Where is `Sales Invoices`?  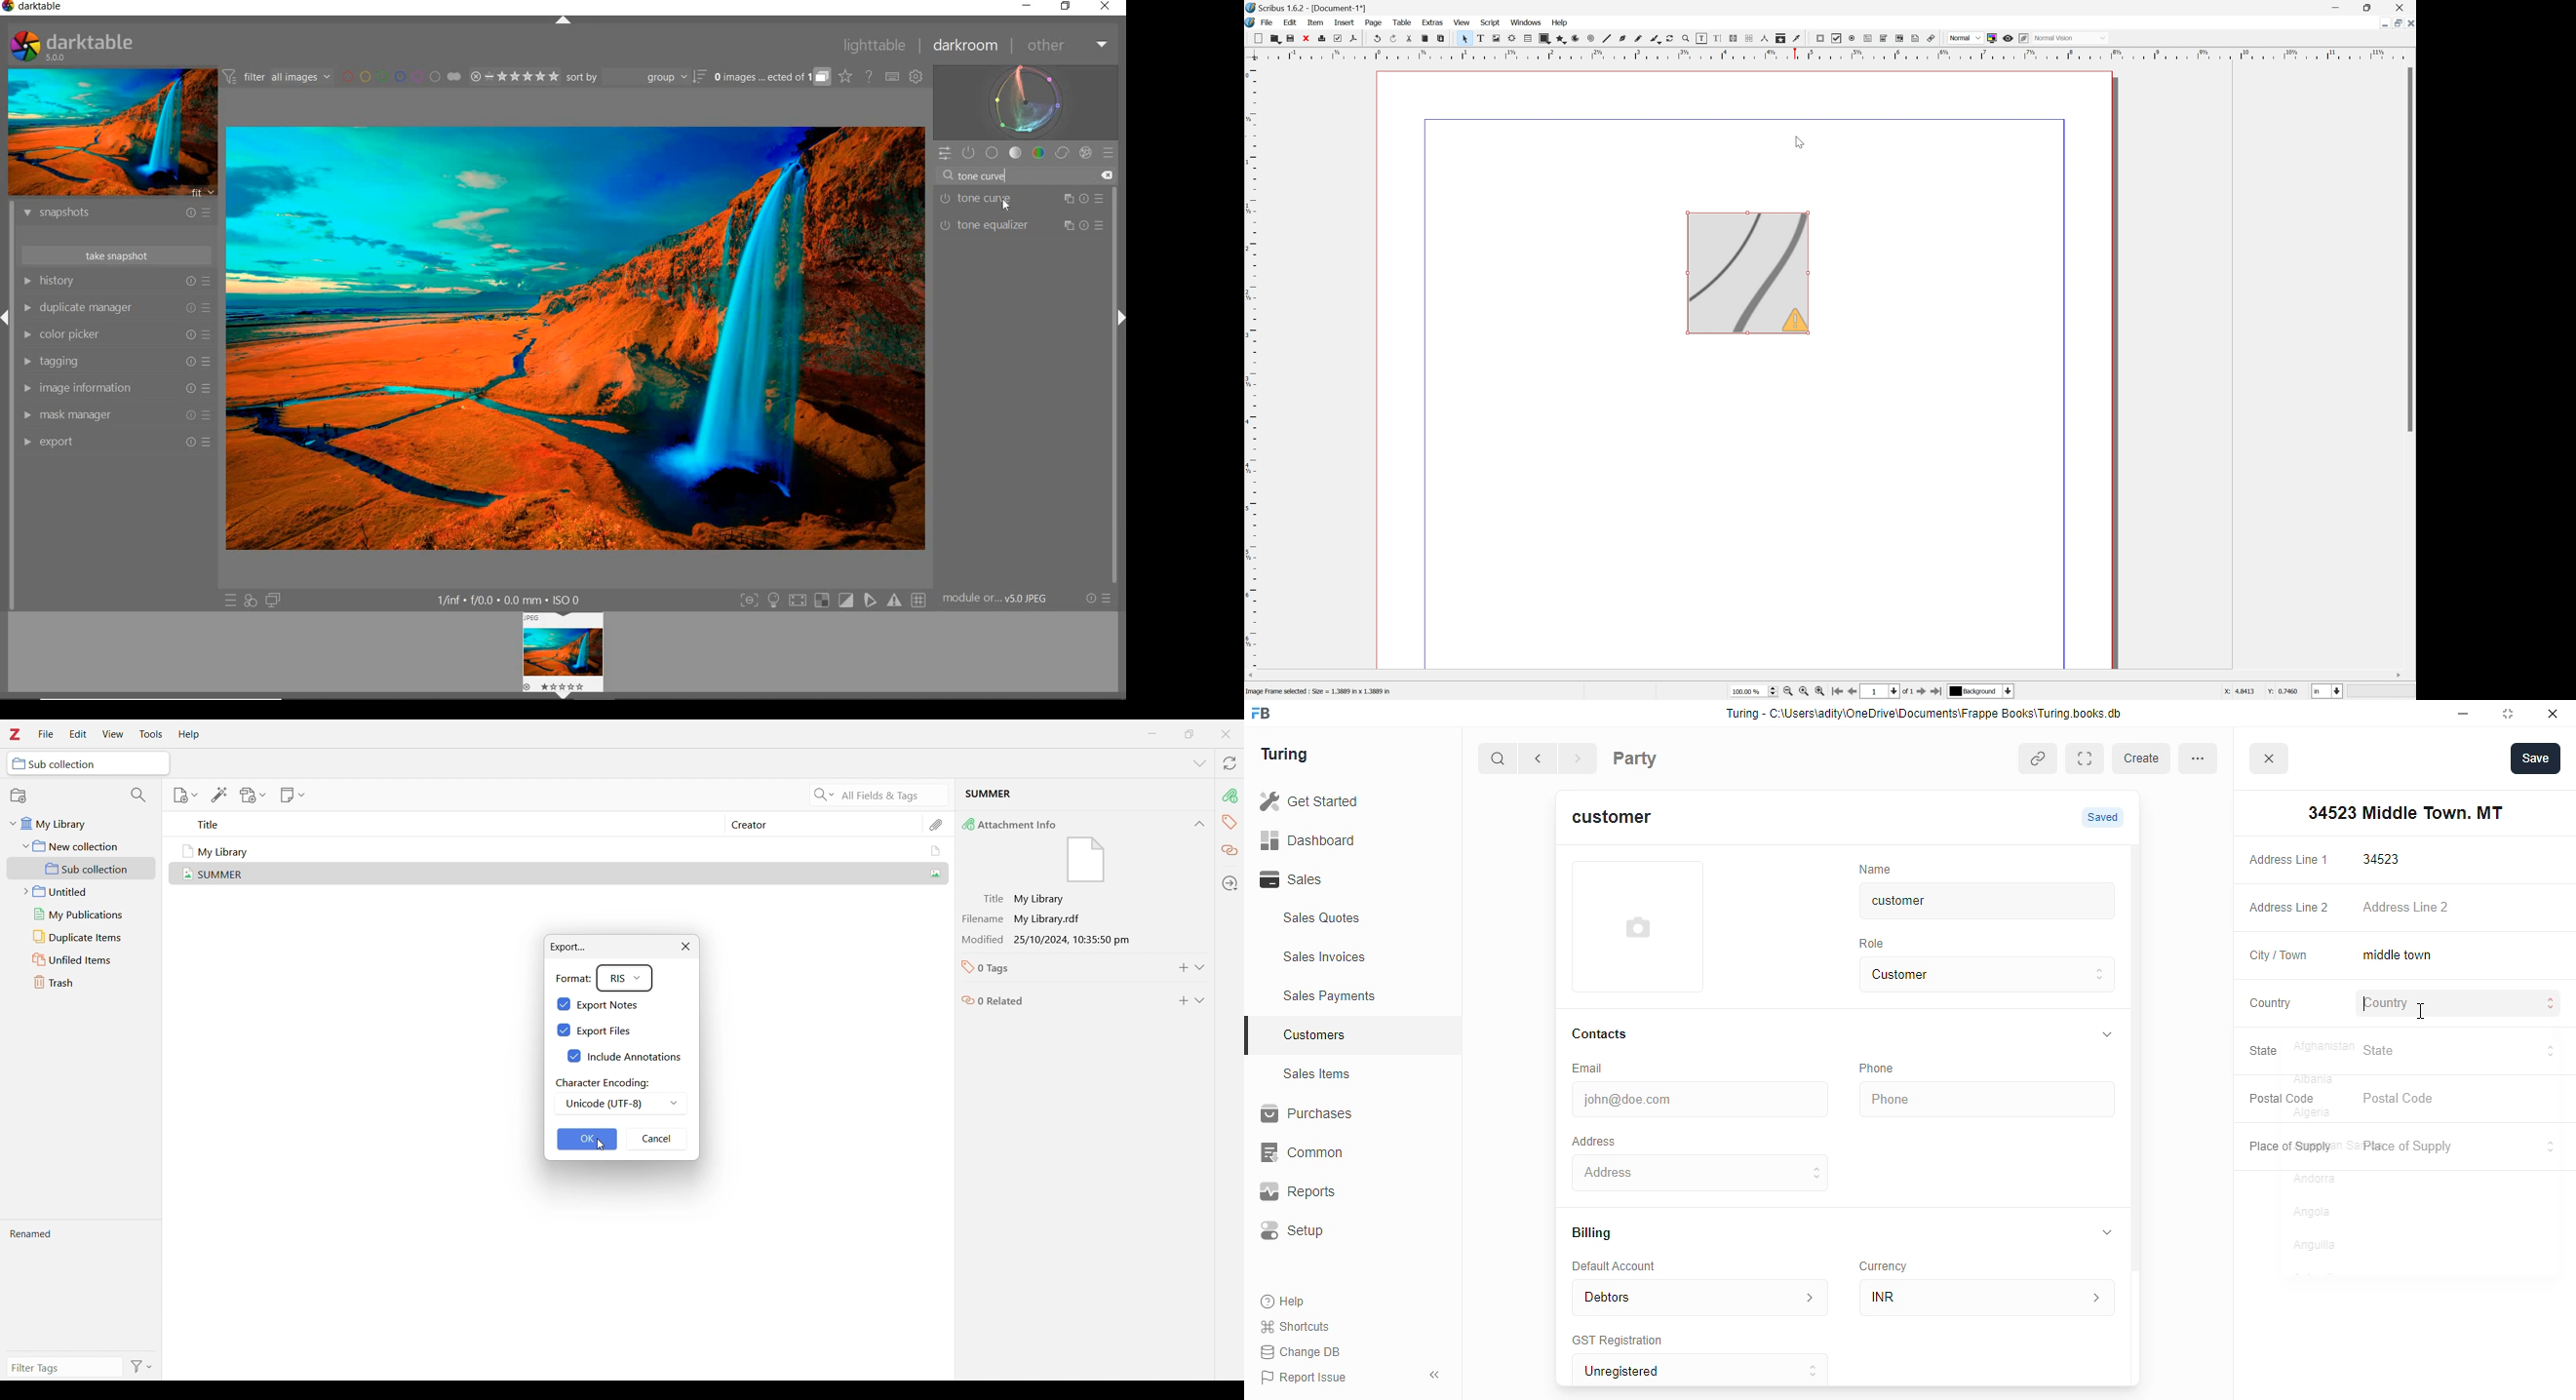 Sales Invoices is located at coordinates (1358, 957).